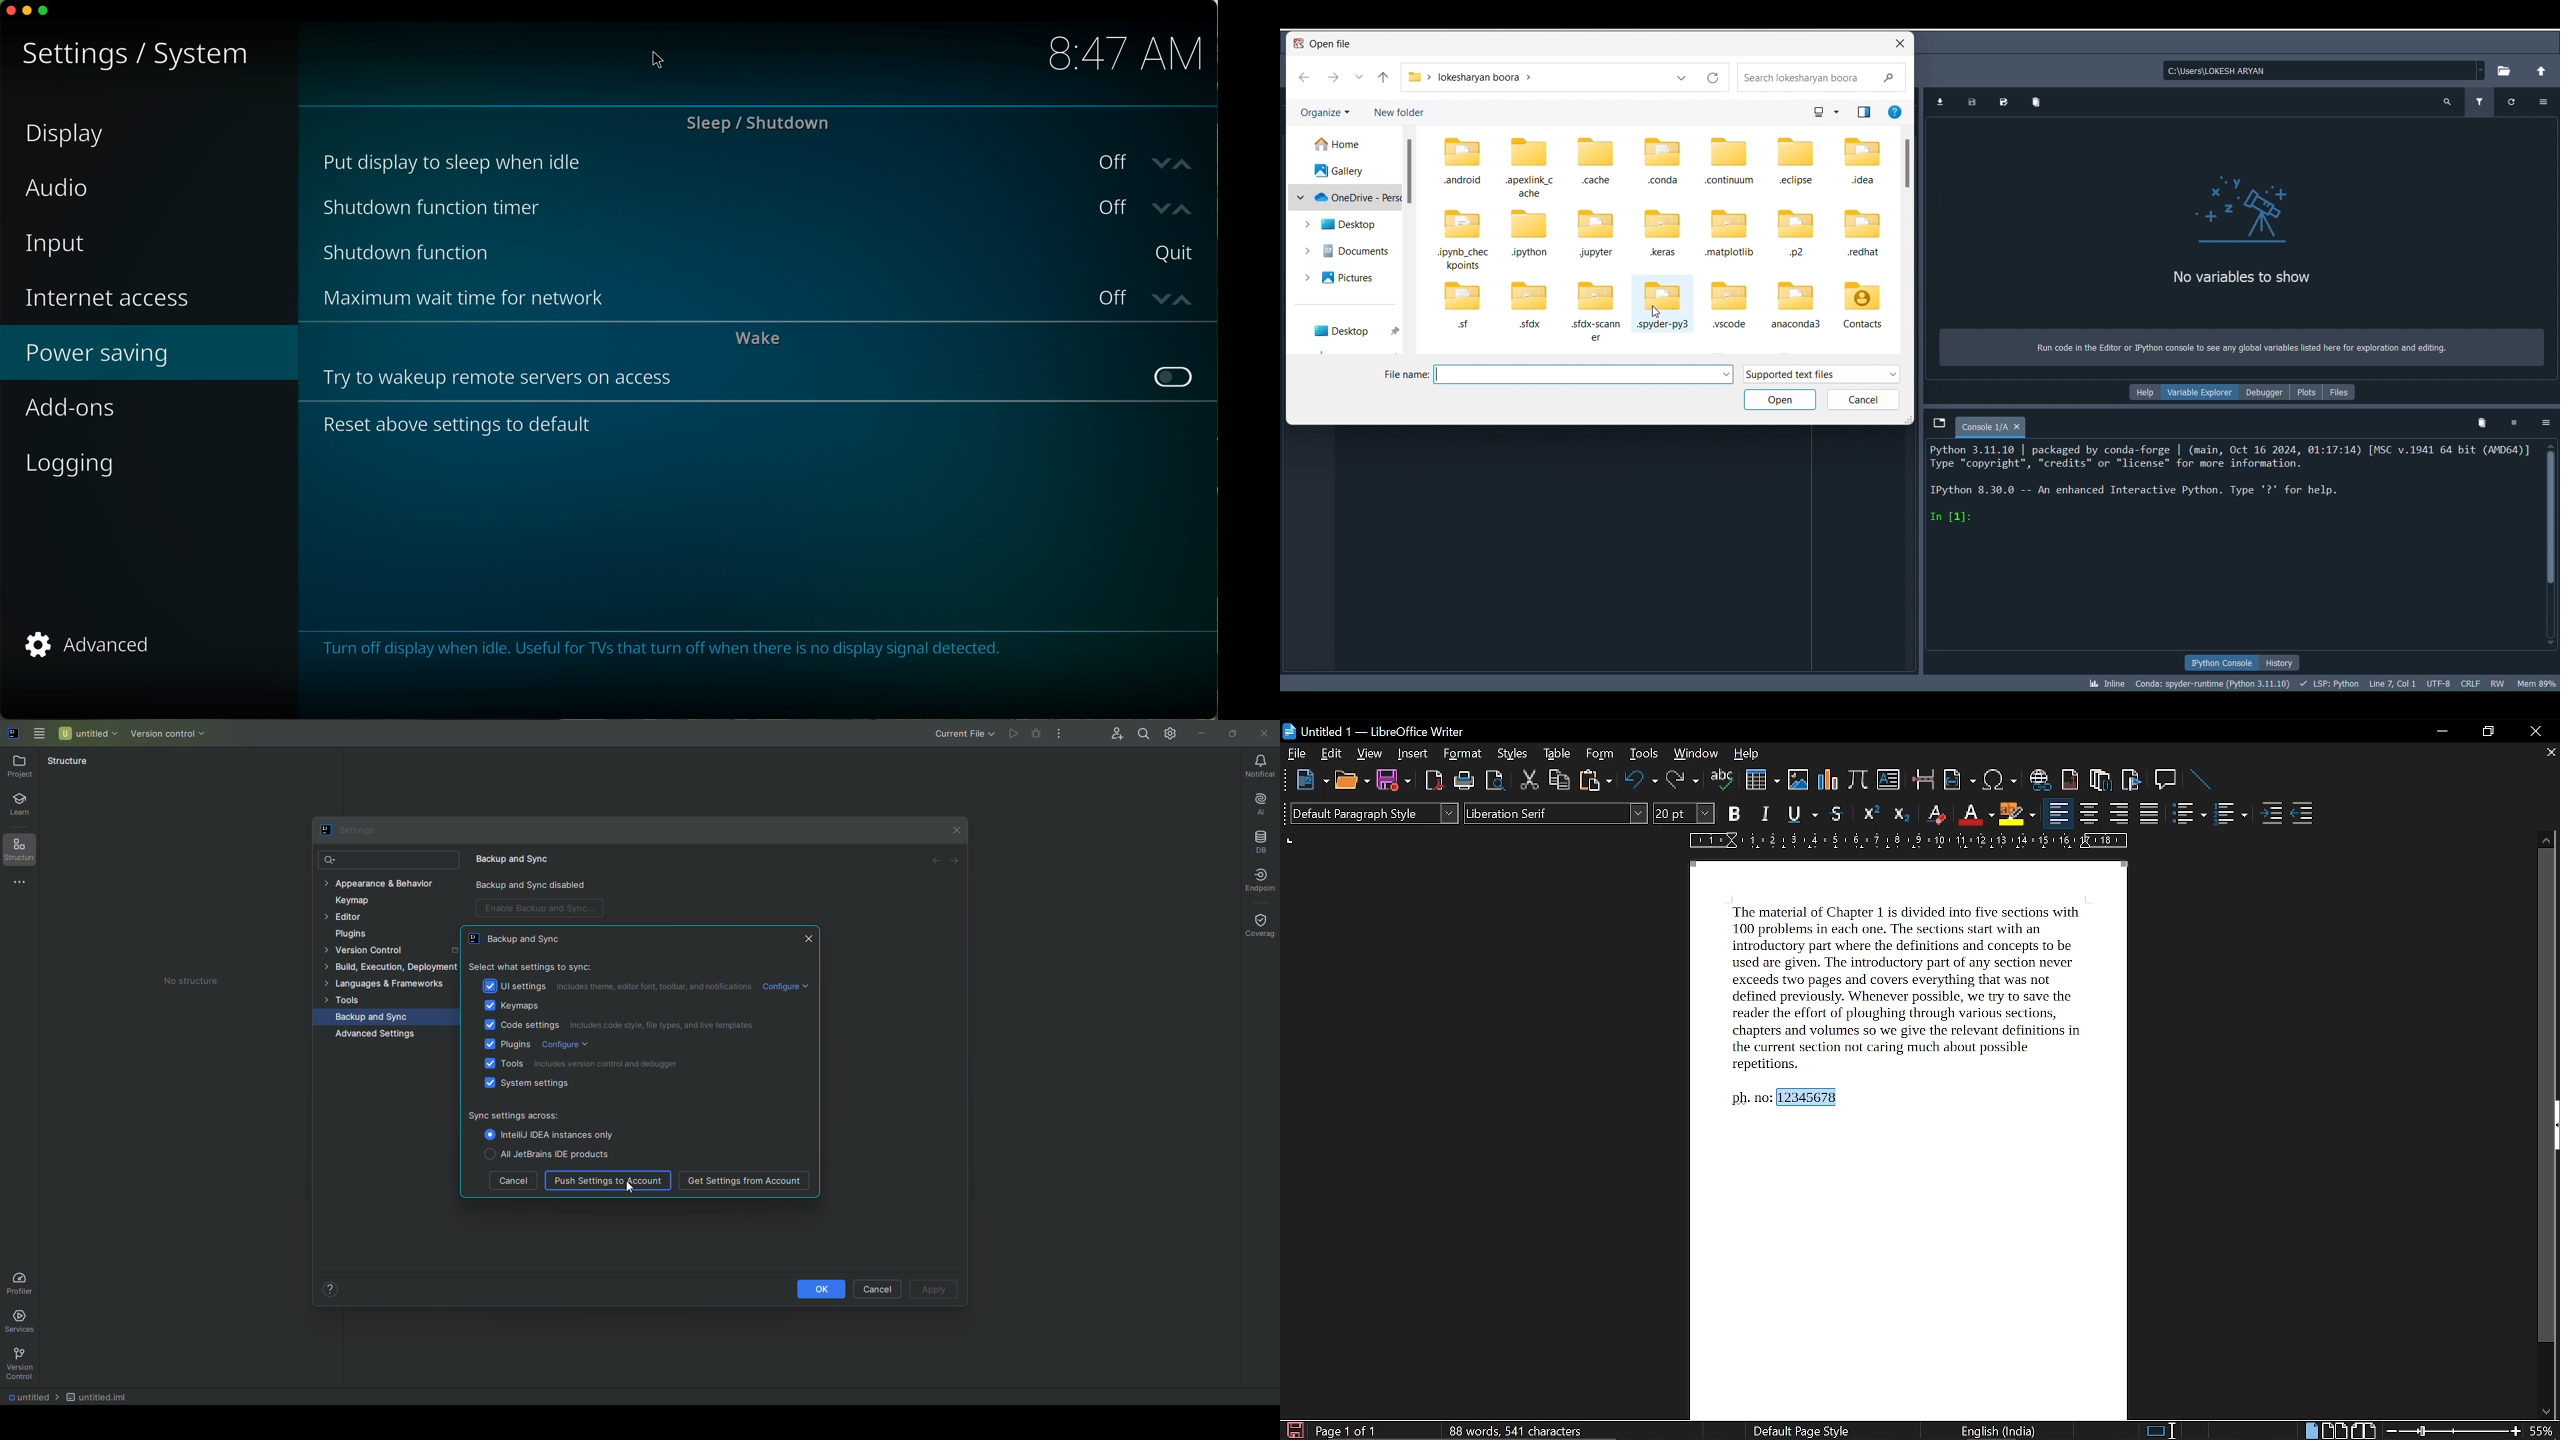 The image size is (2576, 1456). Describe the element at coordinates (2512, 424) in the screenshot. I see `Interrupt kernel` at that location.